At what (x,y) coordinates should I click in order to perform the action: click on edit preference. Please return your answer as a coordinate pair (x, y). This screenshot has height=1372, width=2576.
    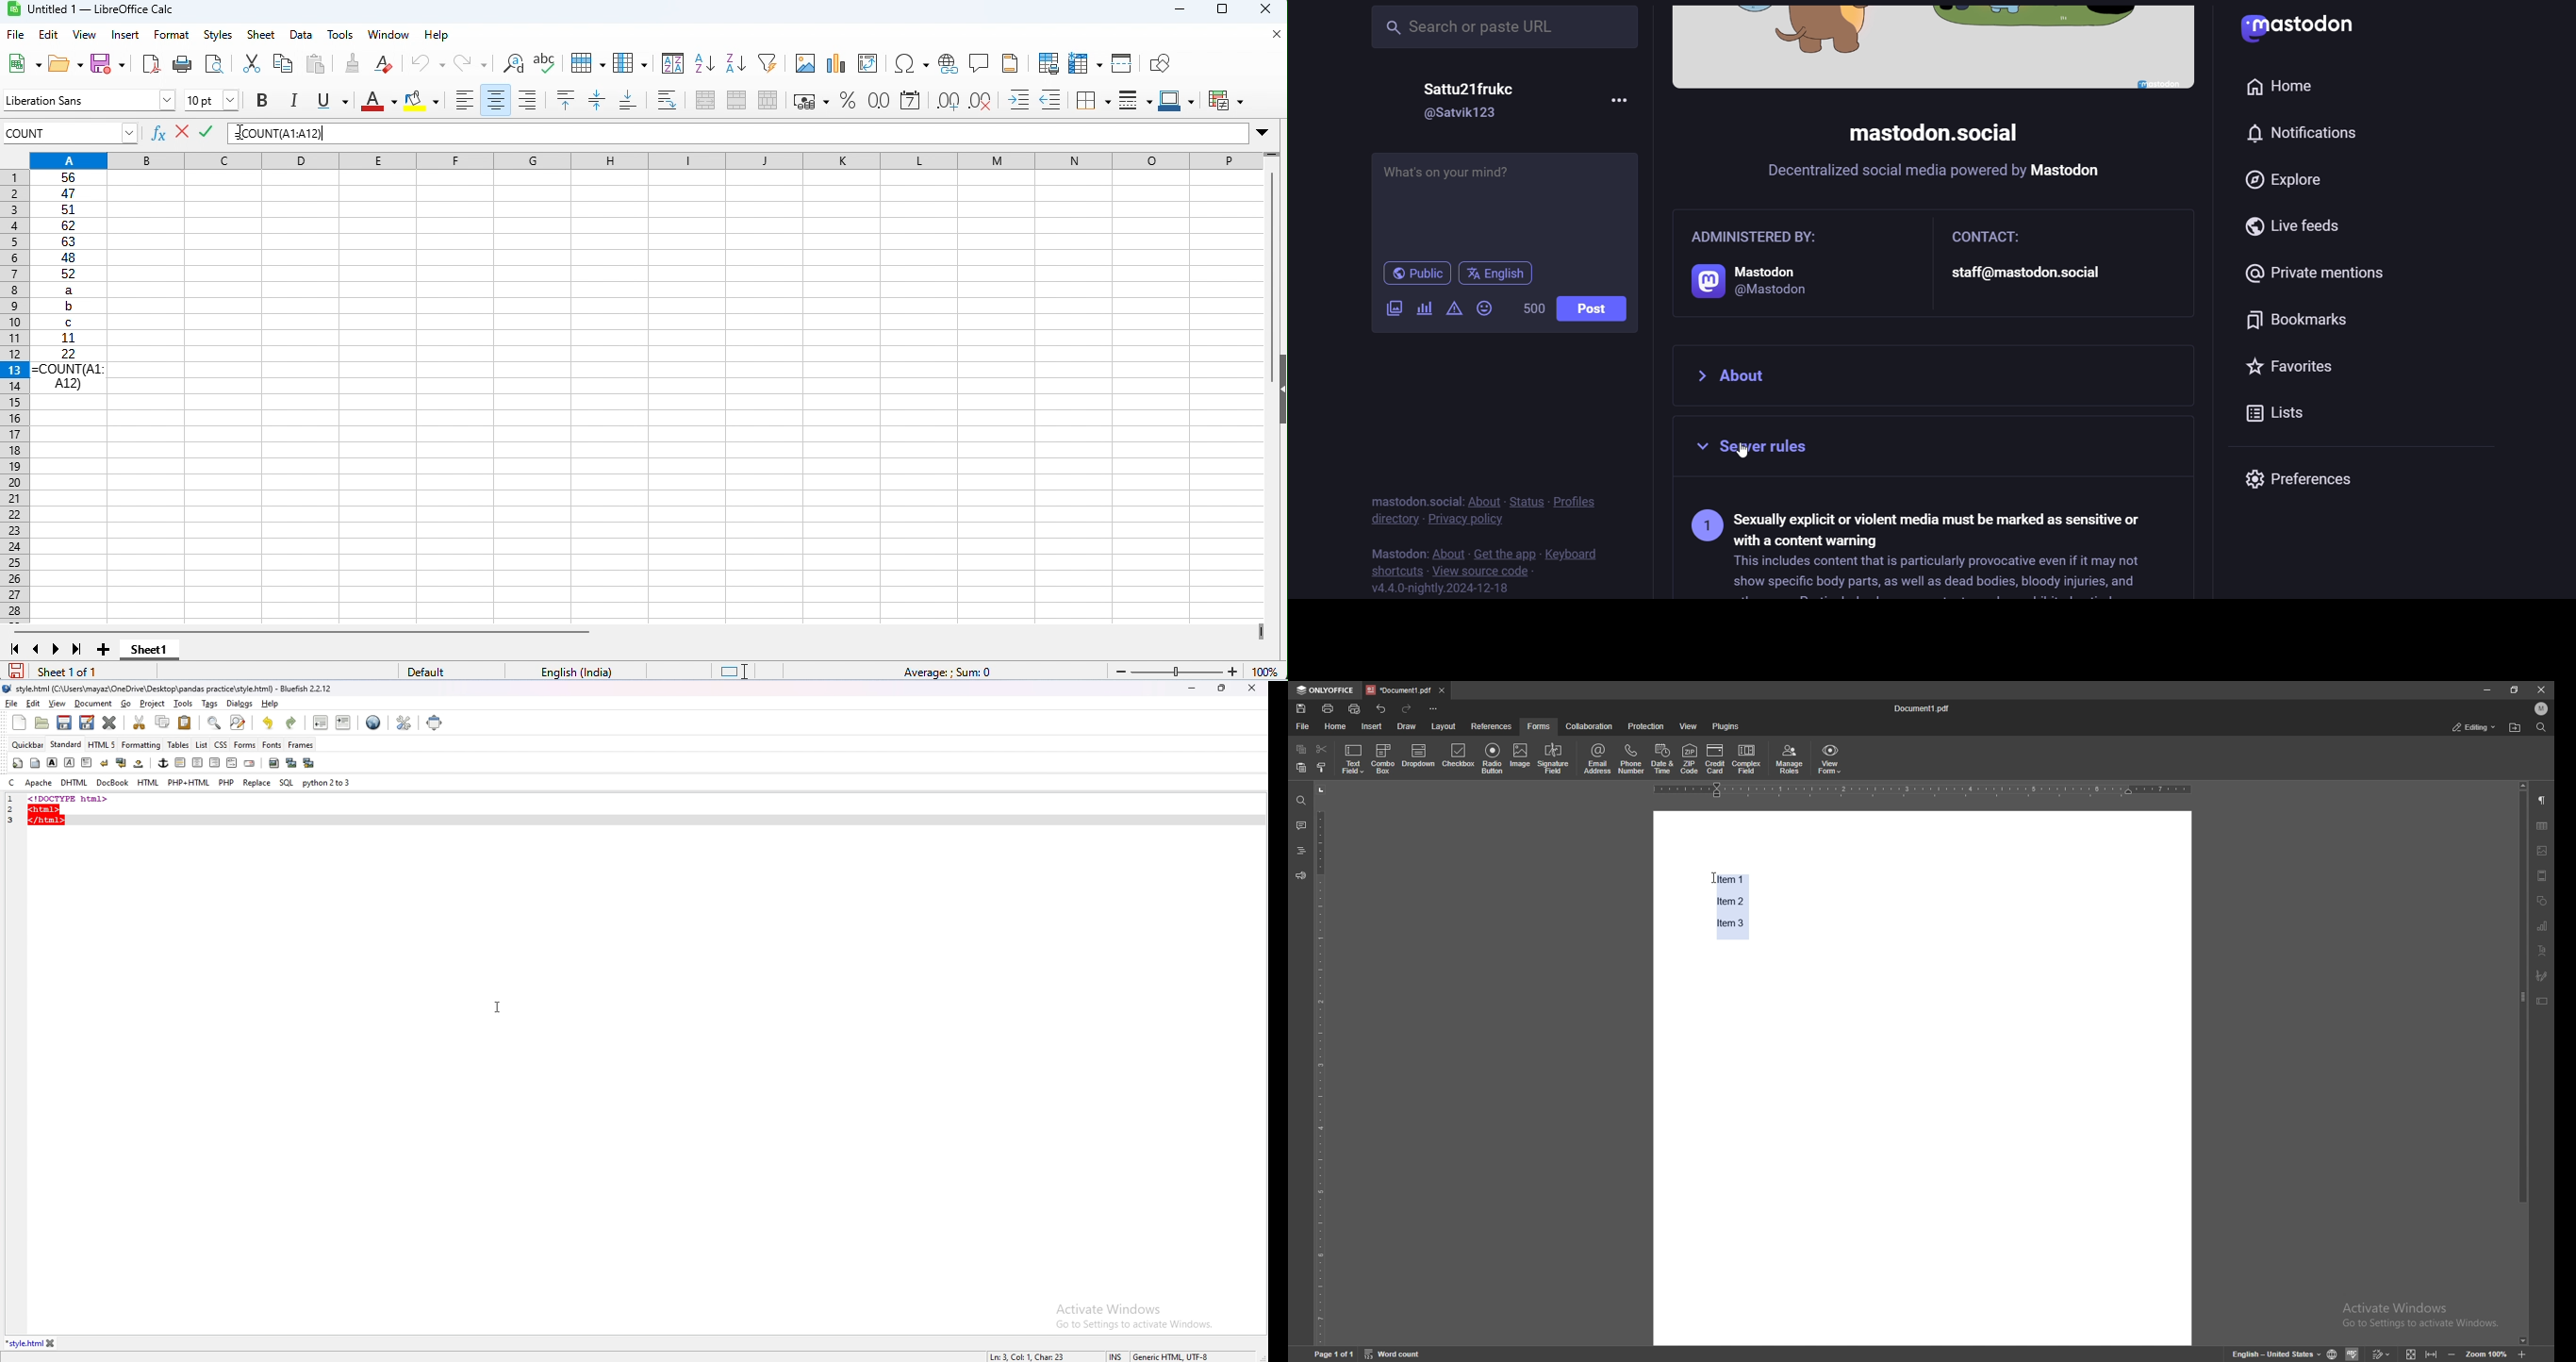
    Looking at the image, I should click on (403, 722).